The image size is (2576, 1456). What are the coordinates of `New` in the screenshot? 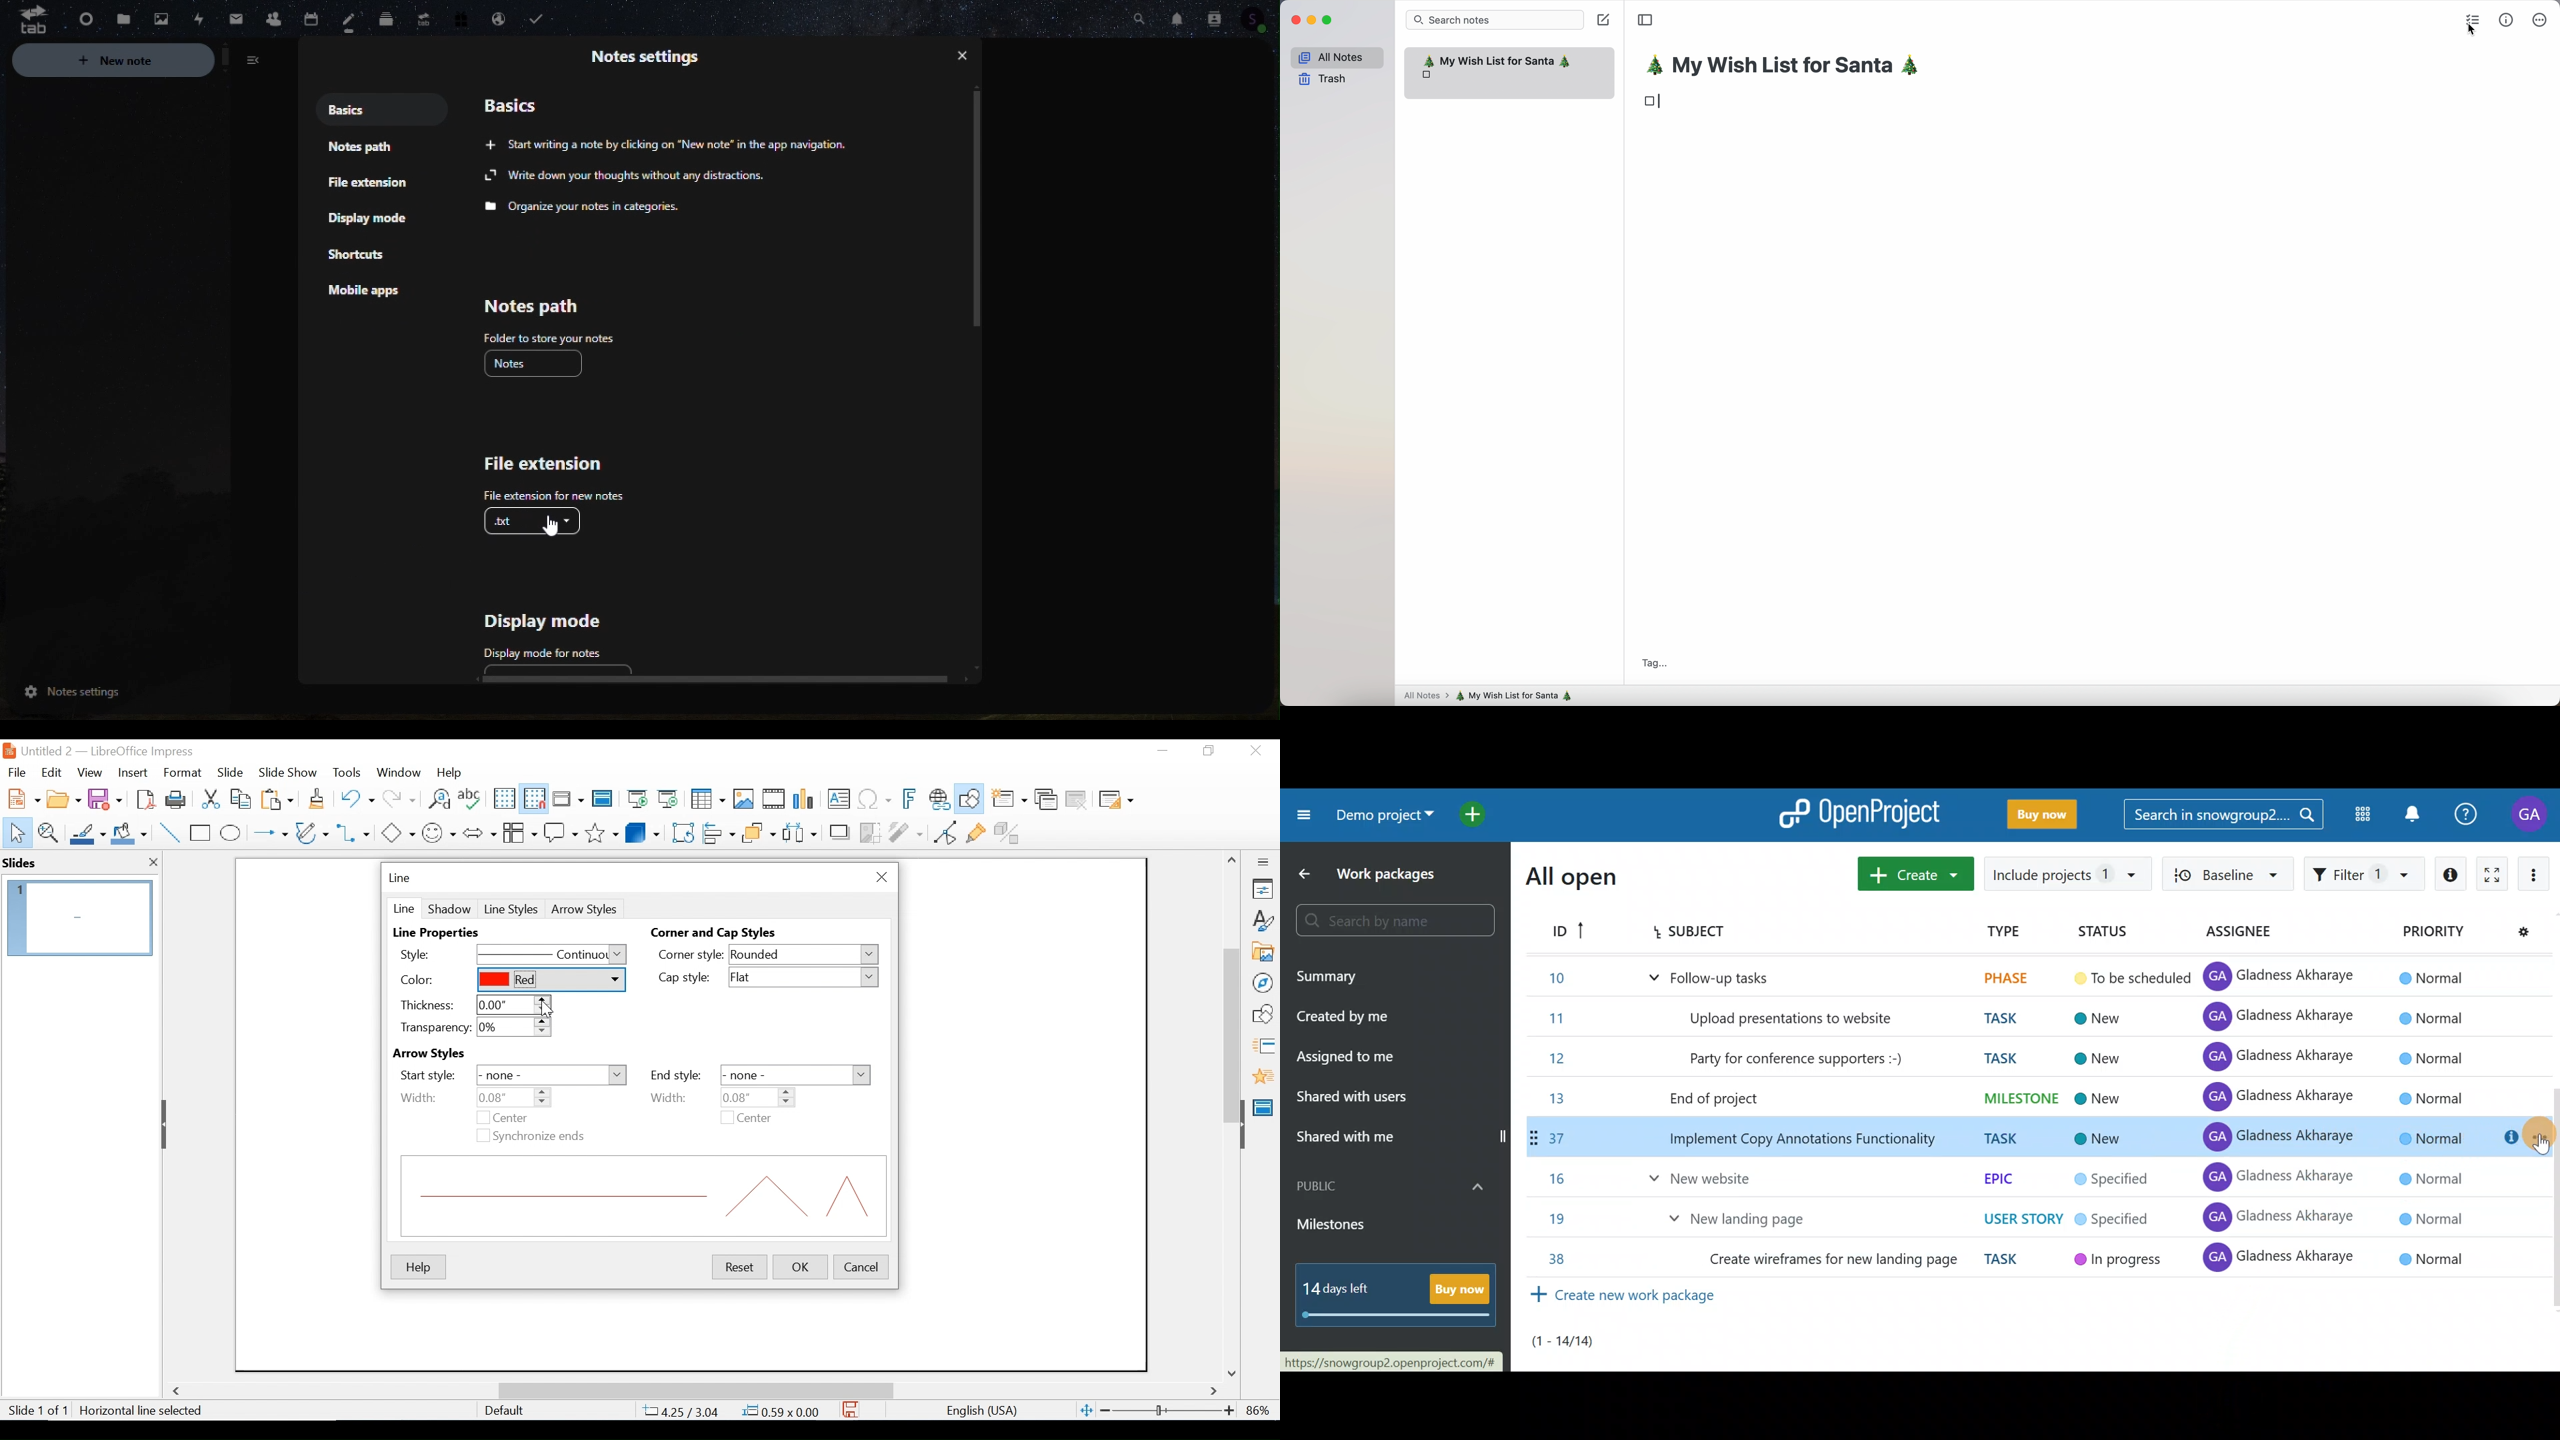 It's located at (2099, 1098).